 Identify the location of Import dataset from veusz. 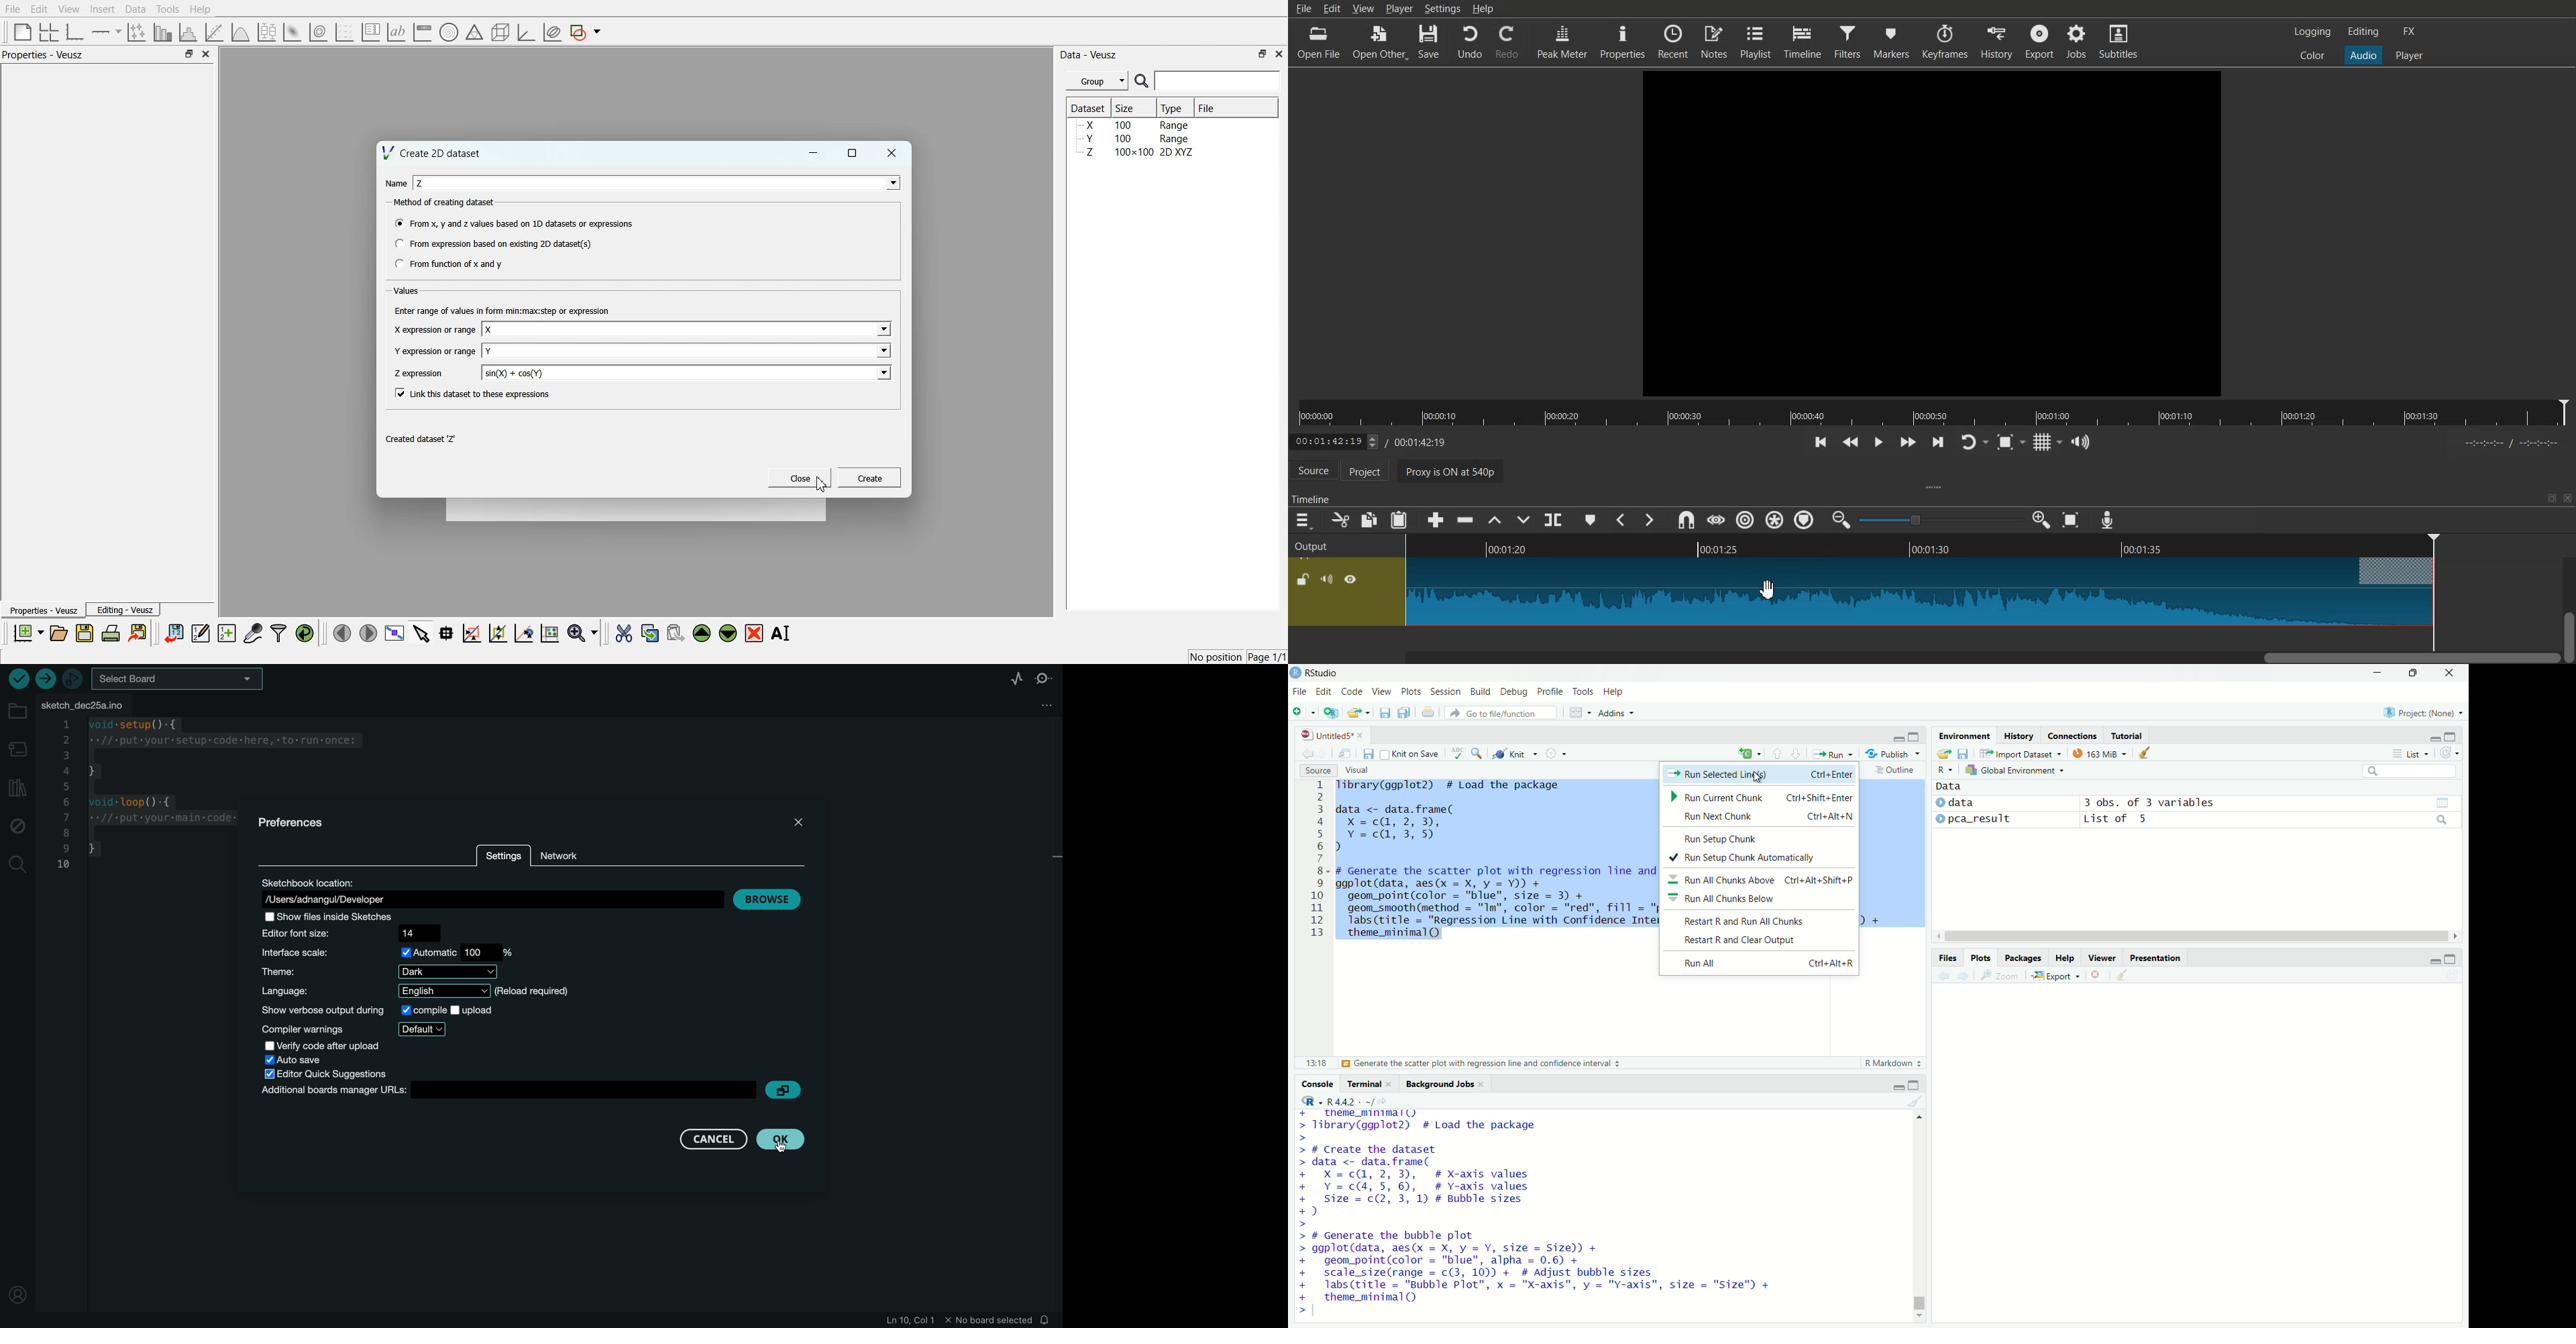
(174, 632).